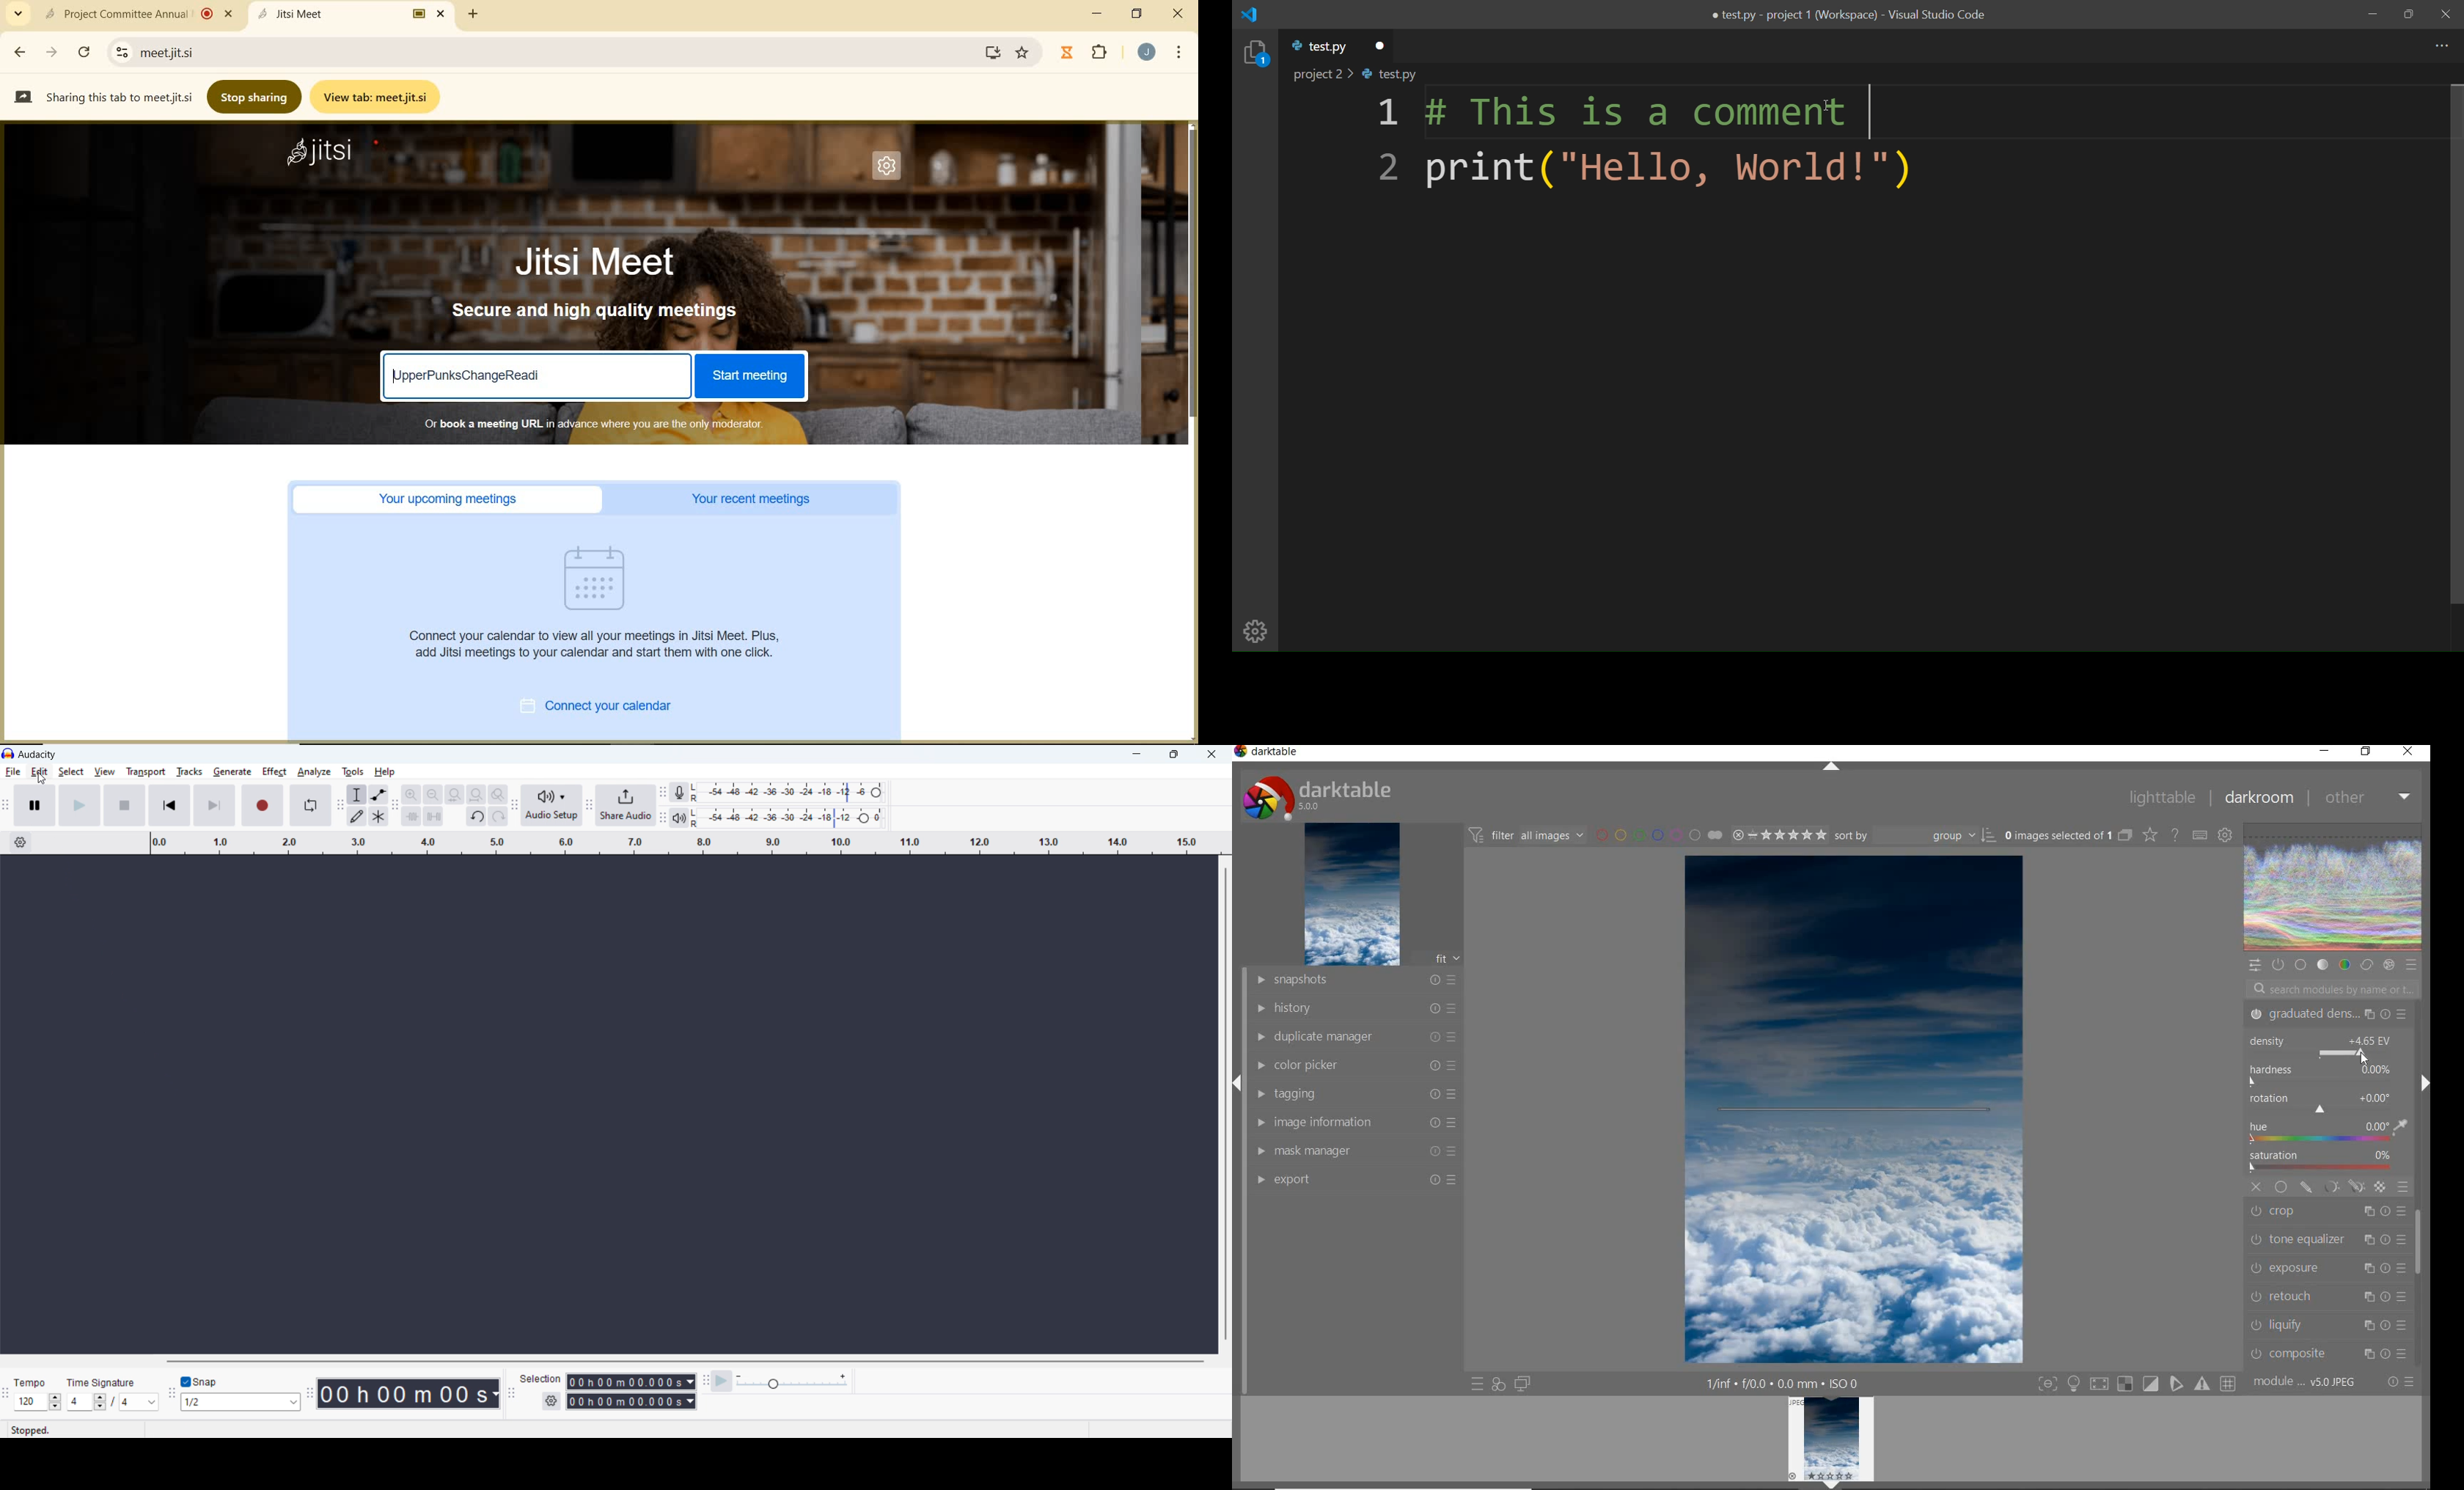  I want to click on minimize, so click(2371, 13).